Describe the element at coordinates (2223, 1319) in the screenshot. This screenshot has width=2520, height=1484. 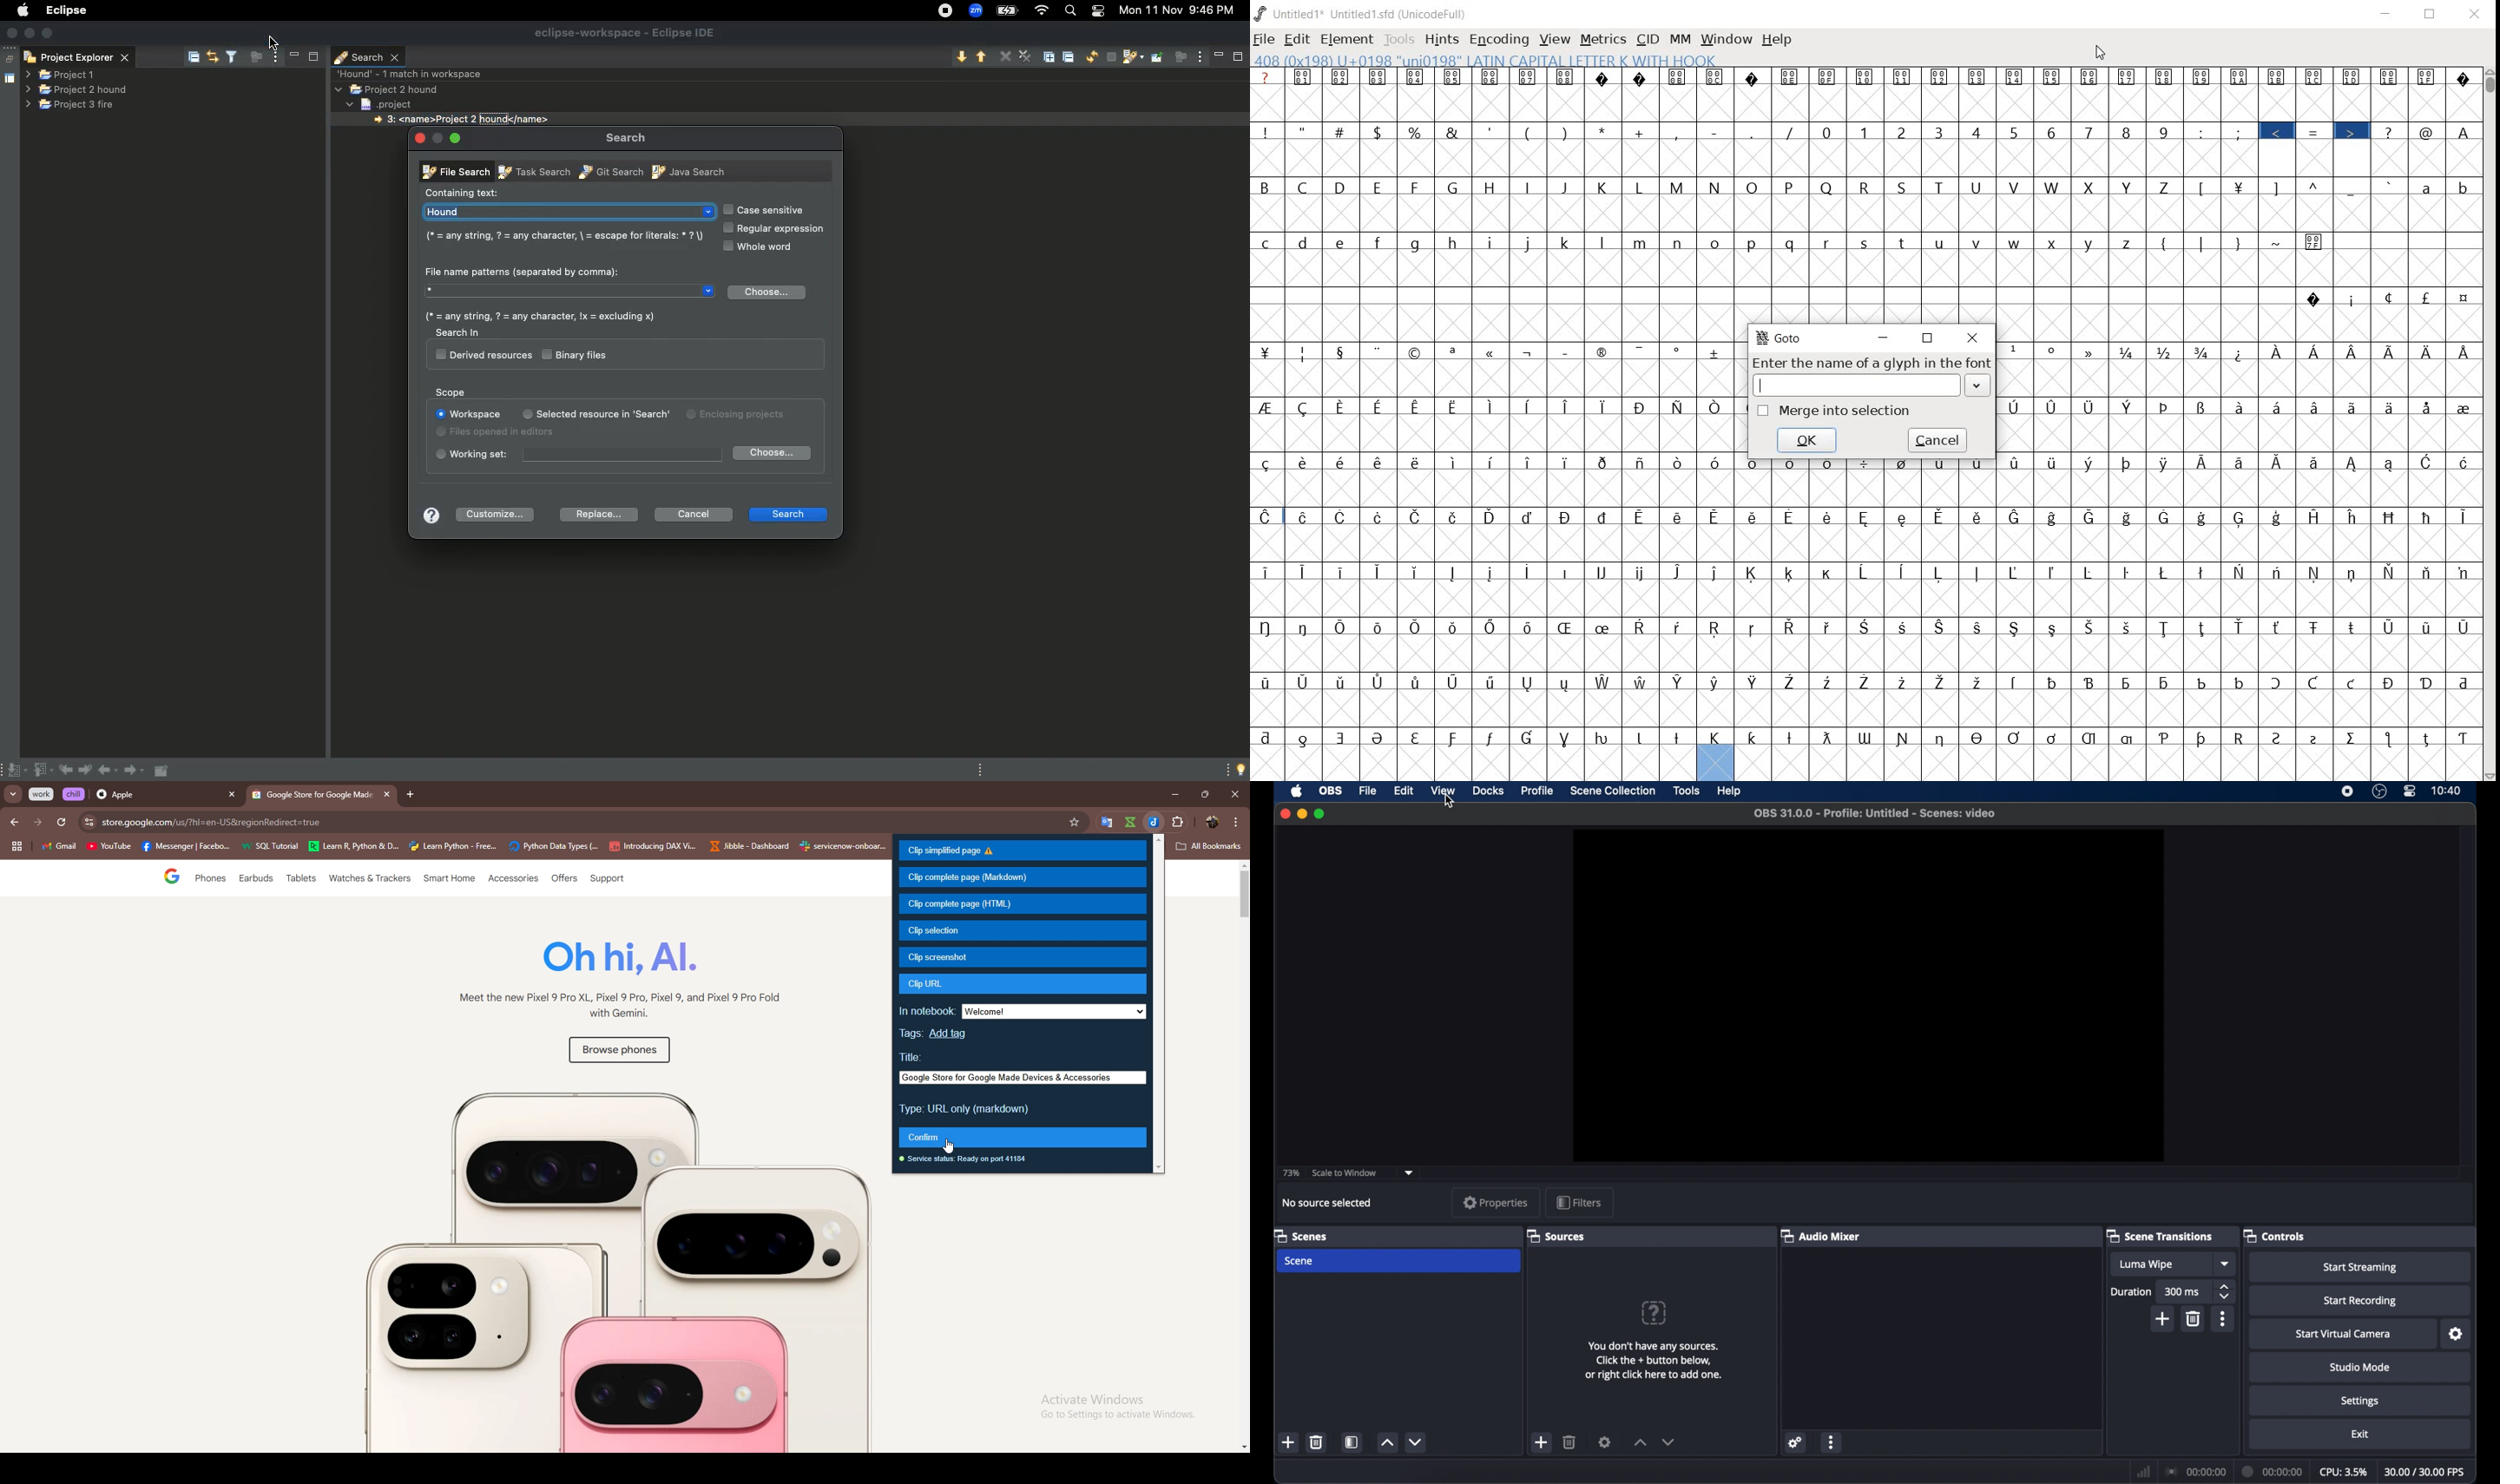
I see `more options` at that location.